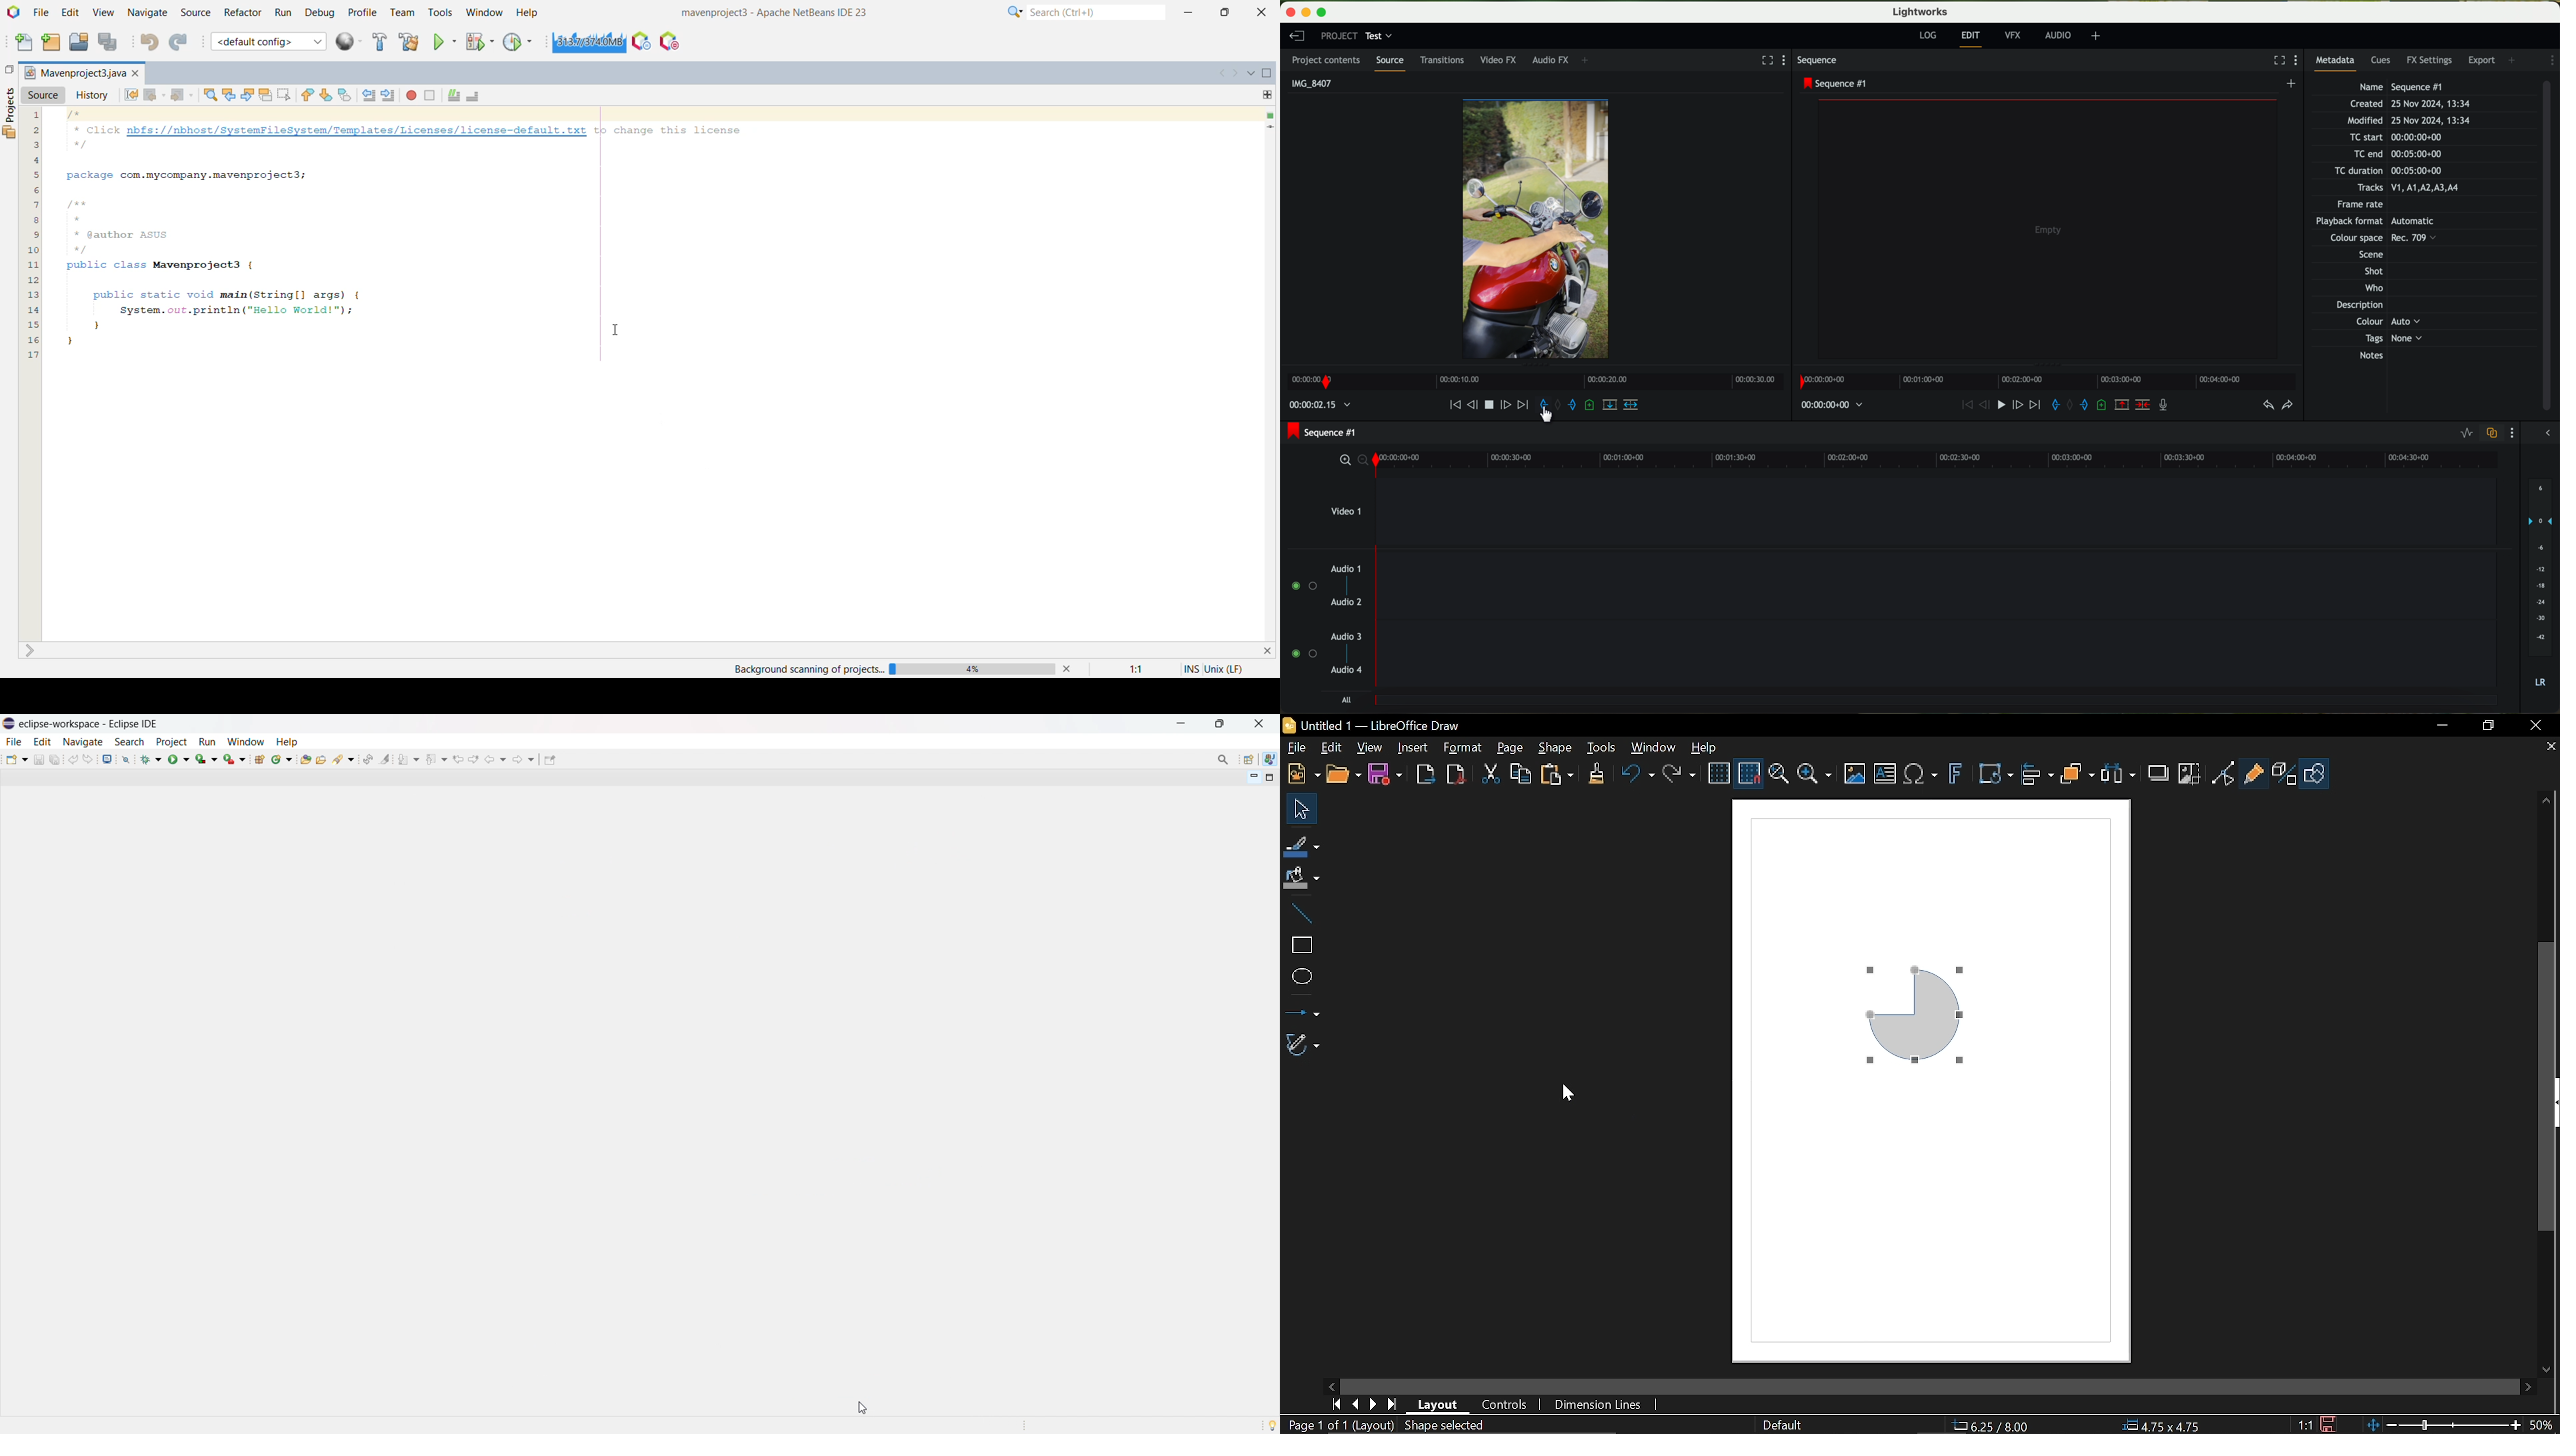 The width and height of the screenshot is (2576, 1456). I want to click on open type, so click(305, 758).